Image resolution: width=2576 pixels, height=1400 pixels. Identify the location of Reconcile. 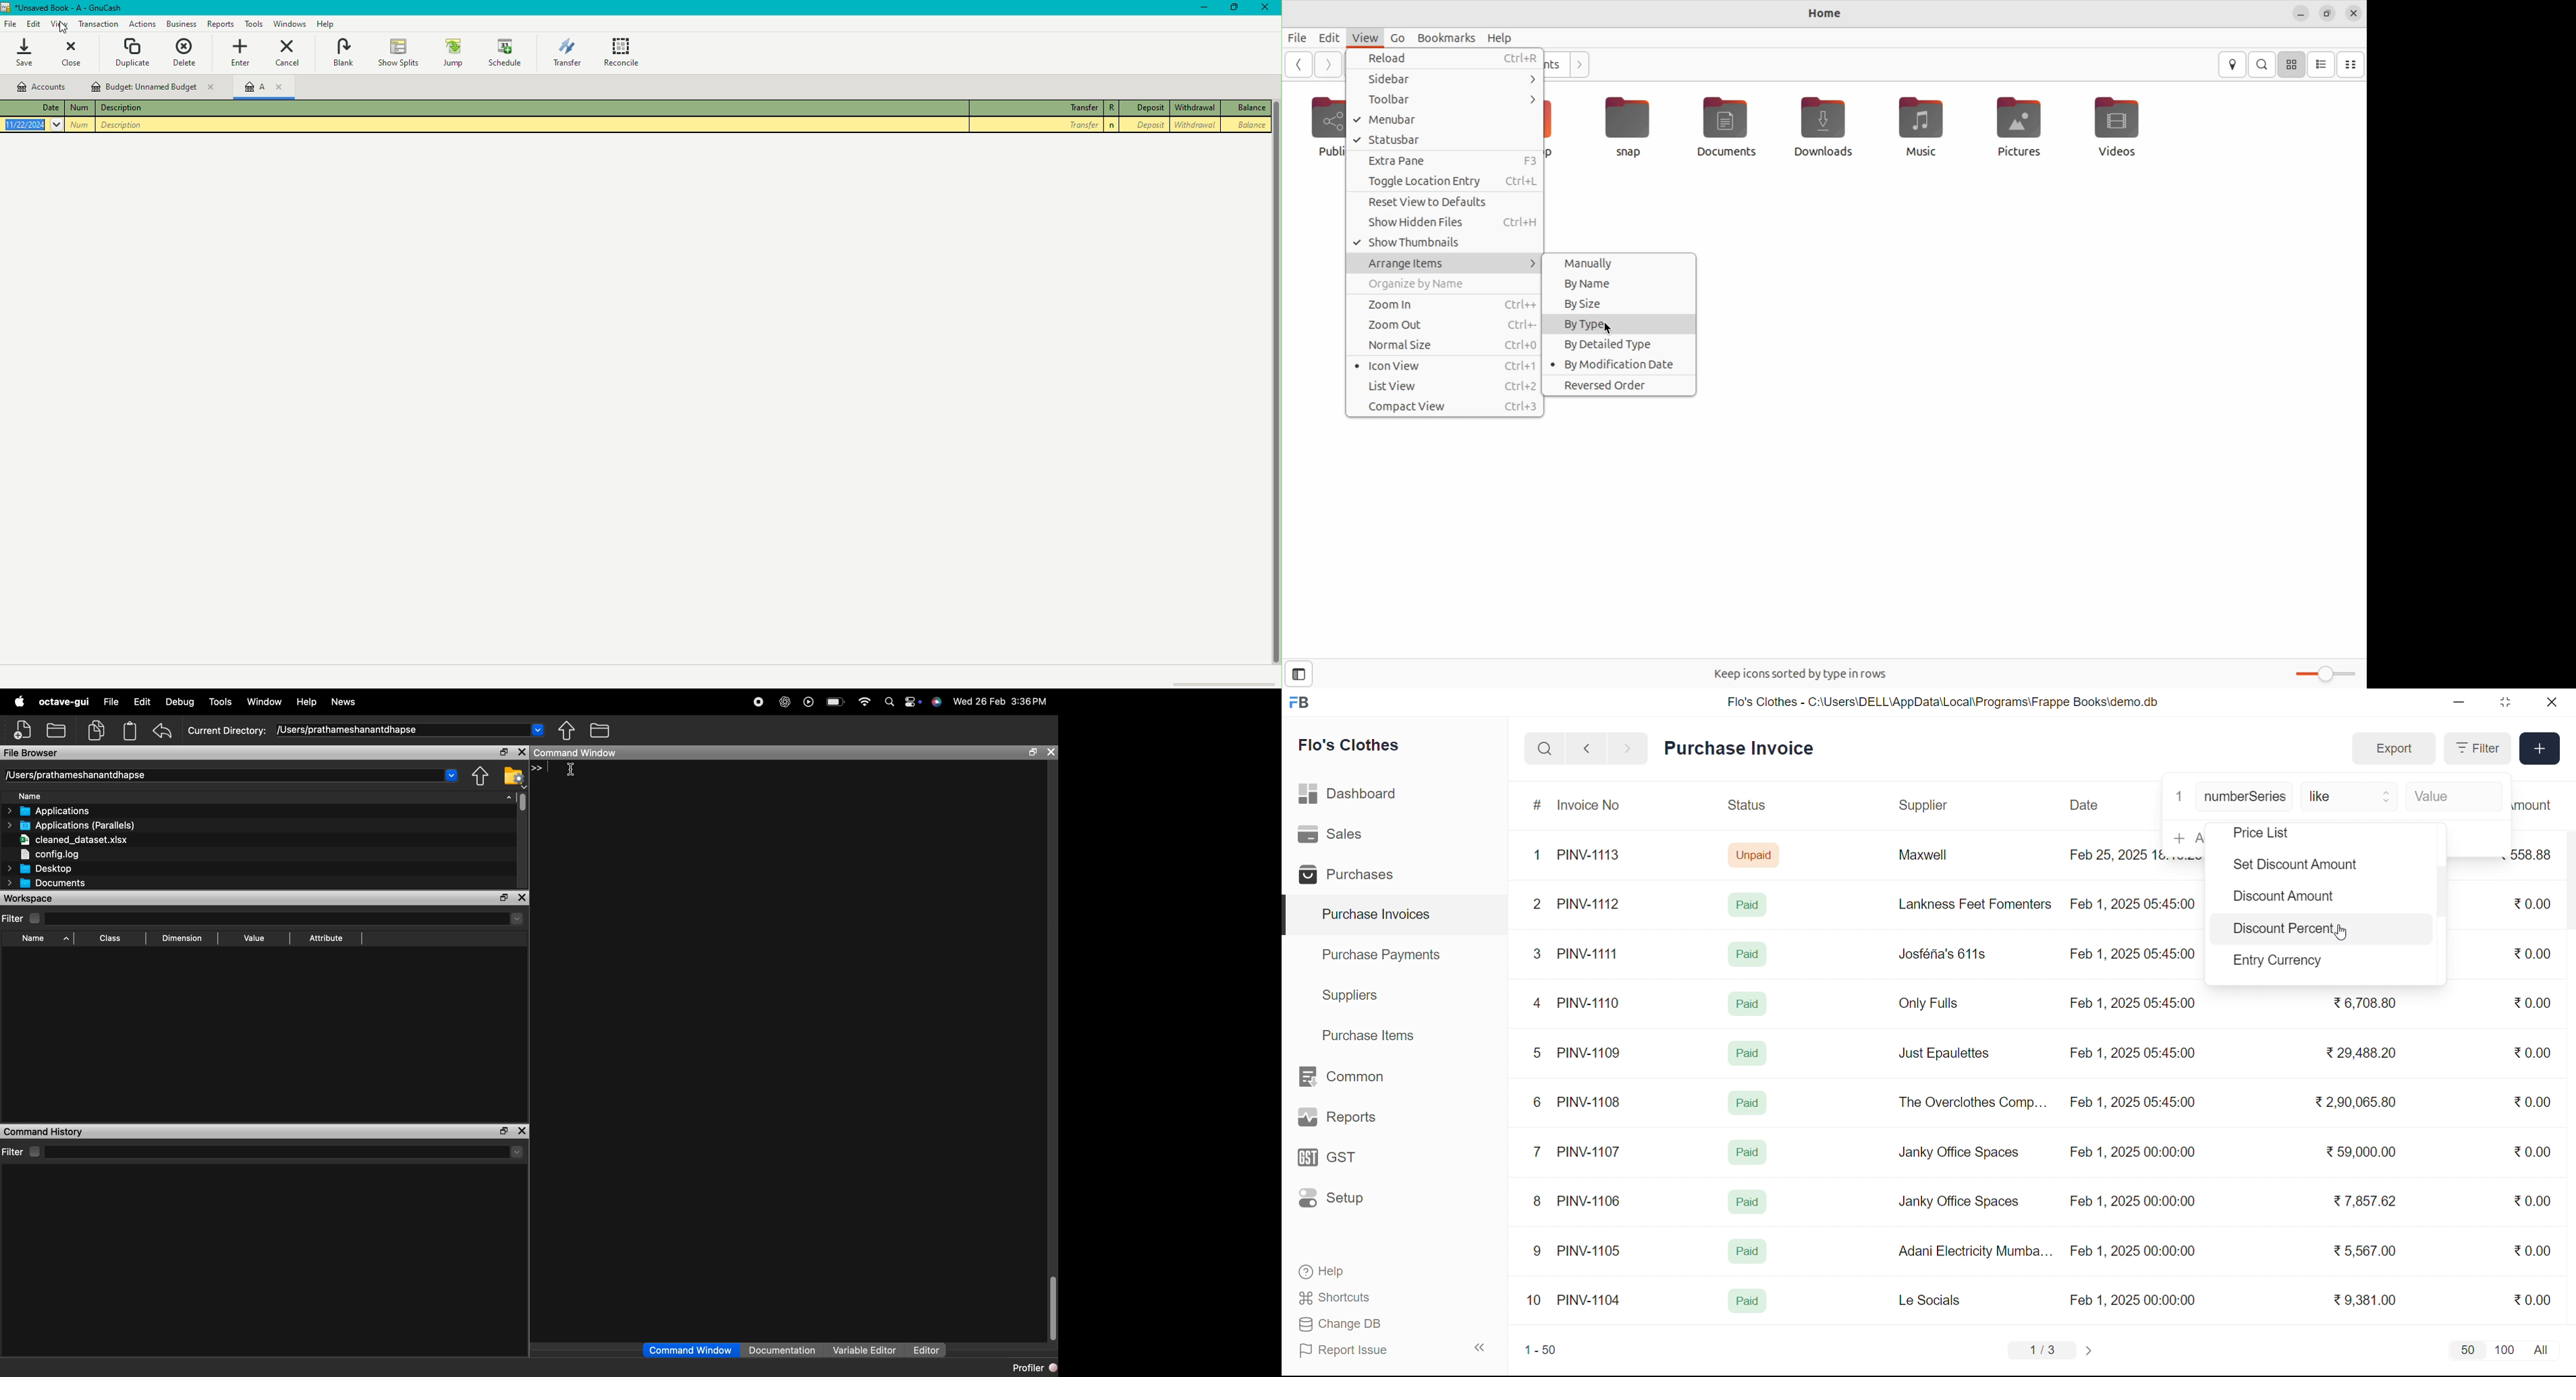
(624, 51).